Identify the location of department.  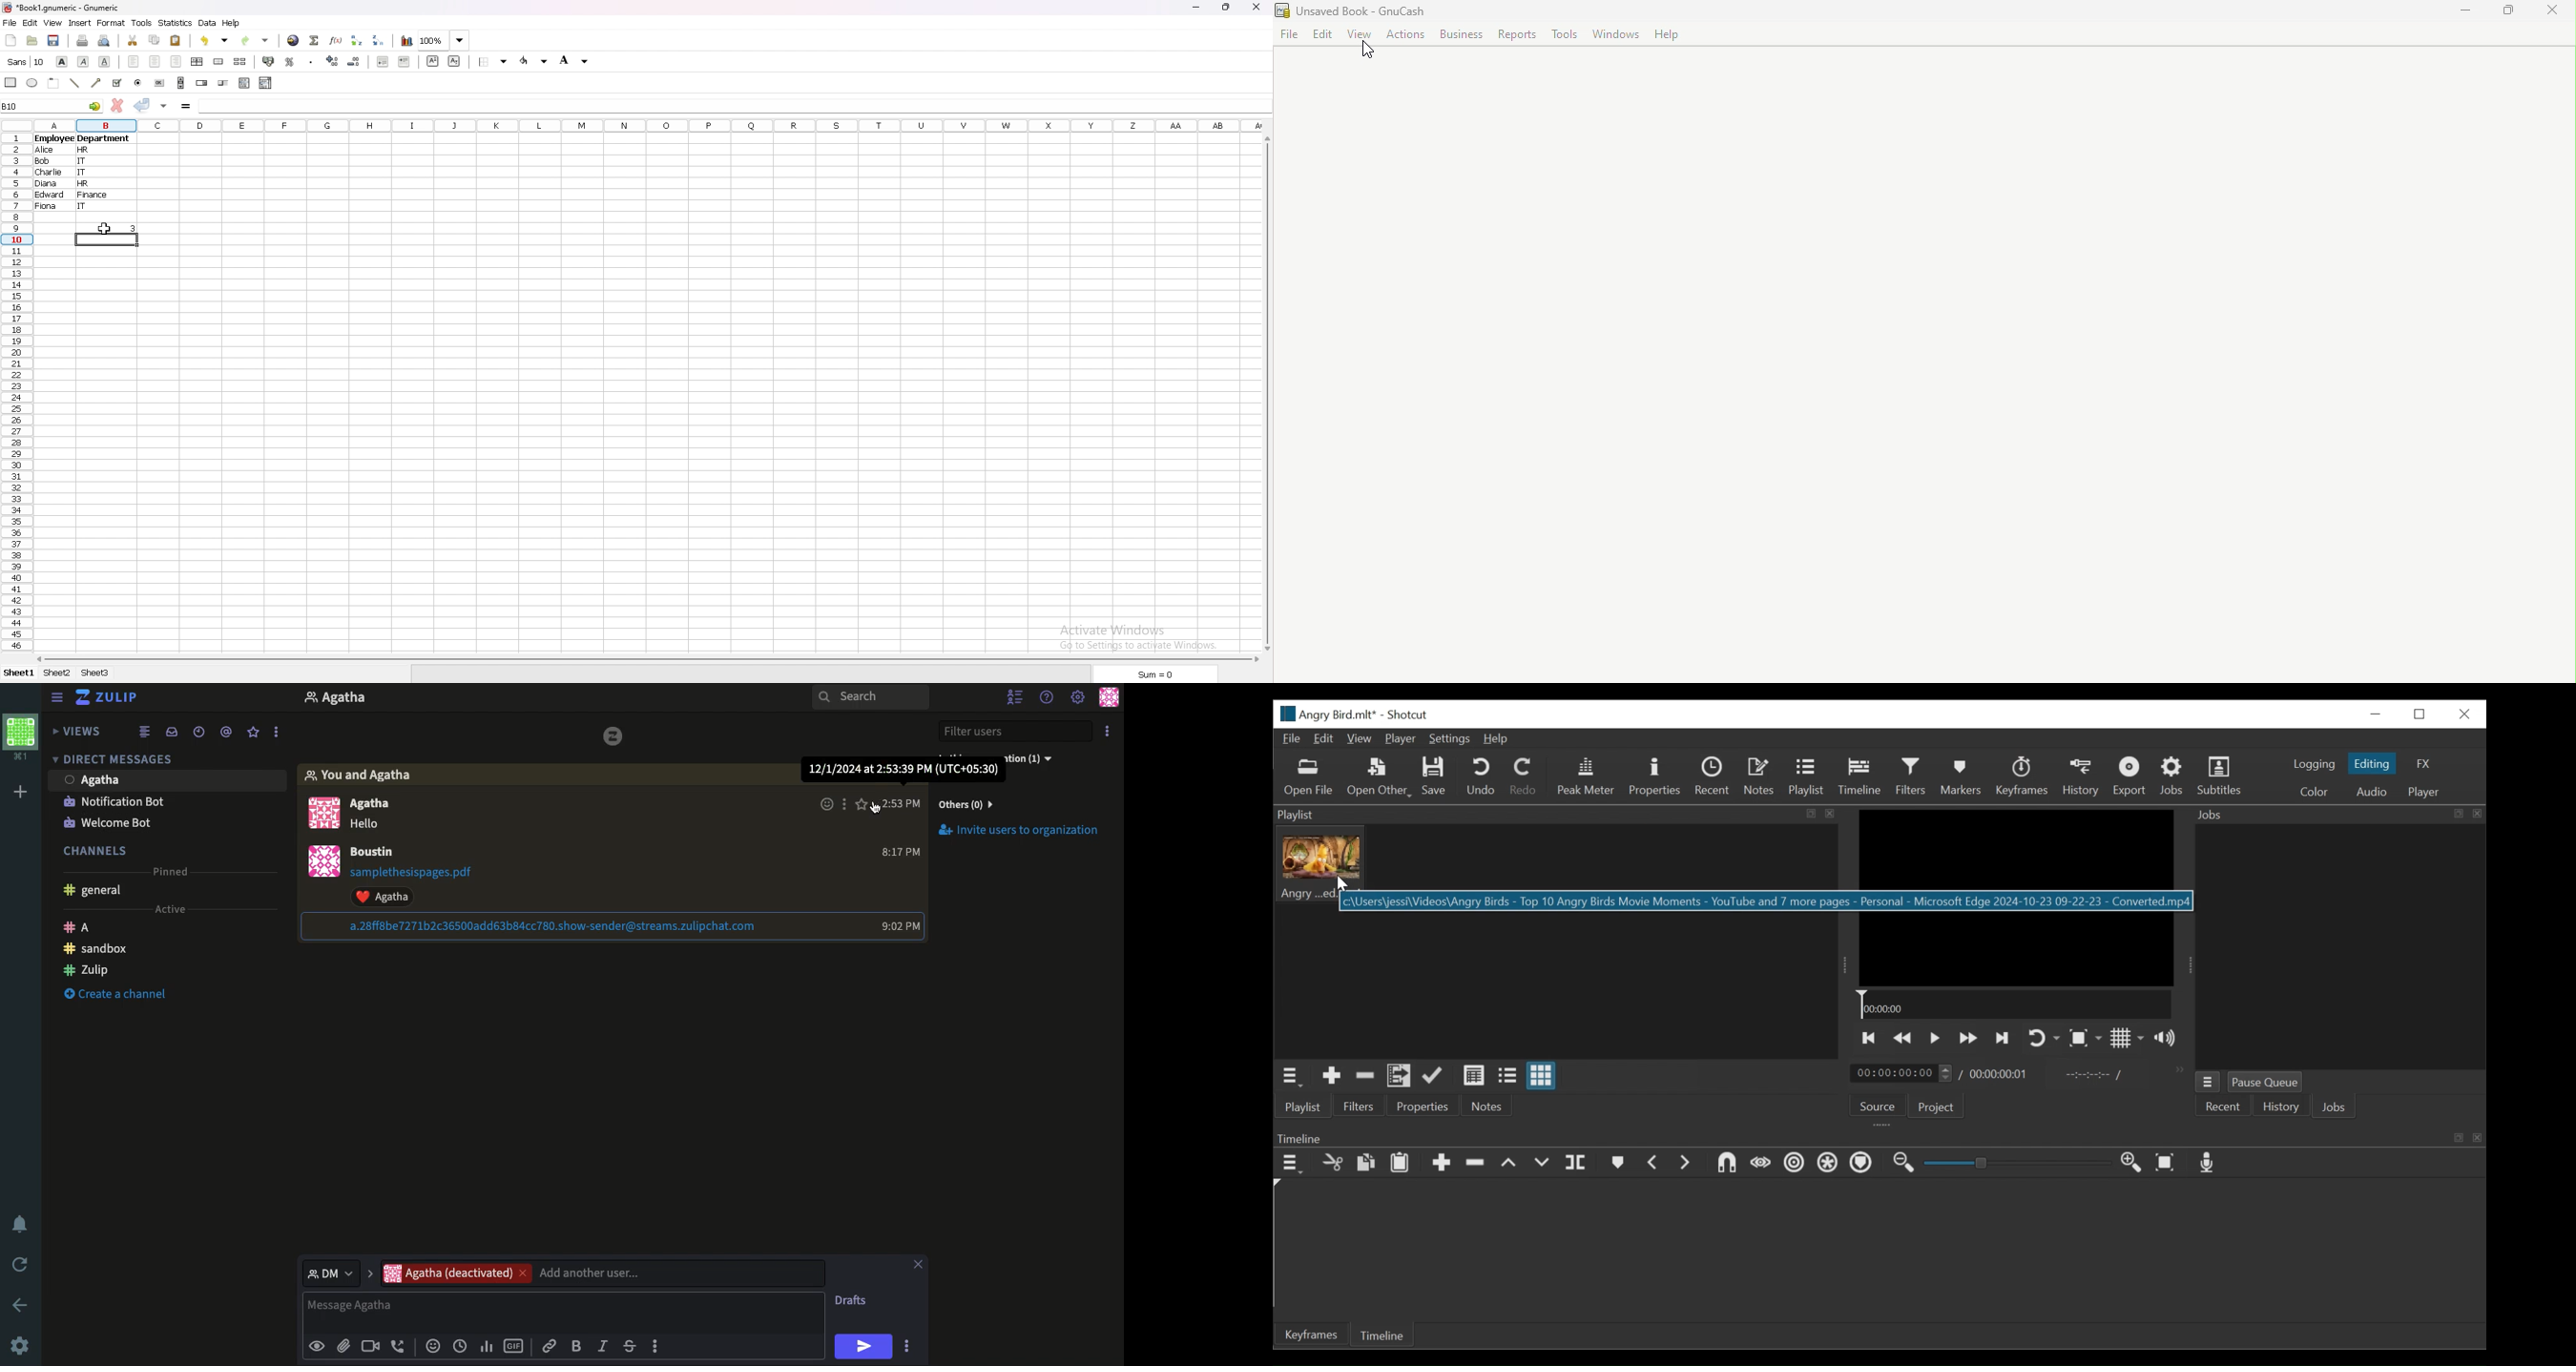
(104, 141).